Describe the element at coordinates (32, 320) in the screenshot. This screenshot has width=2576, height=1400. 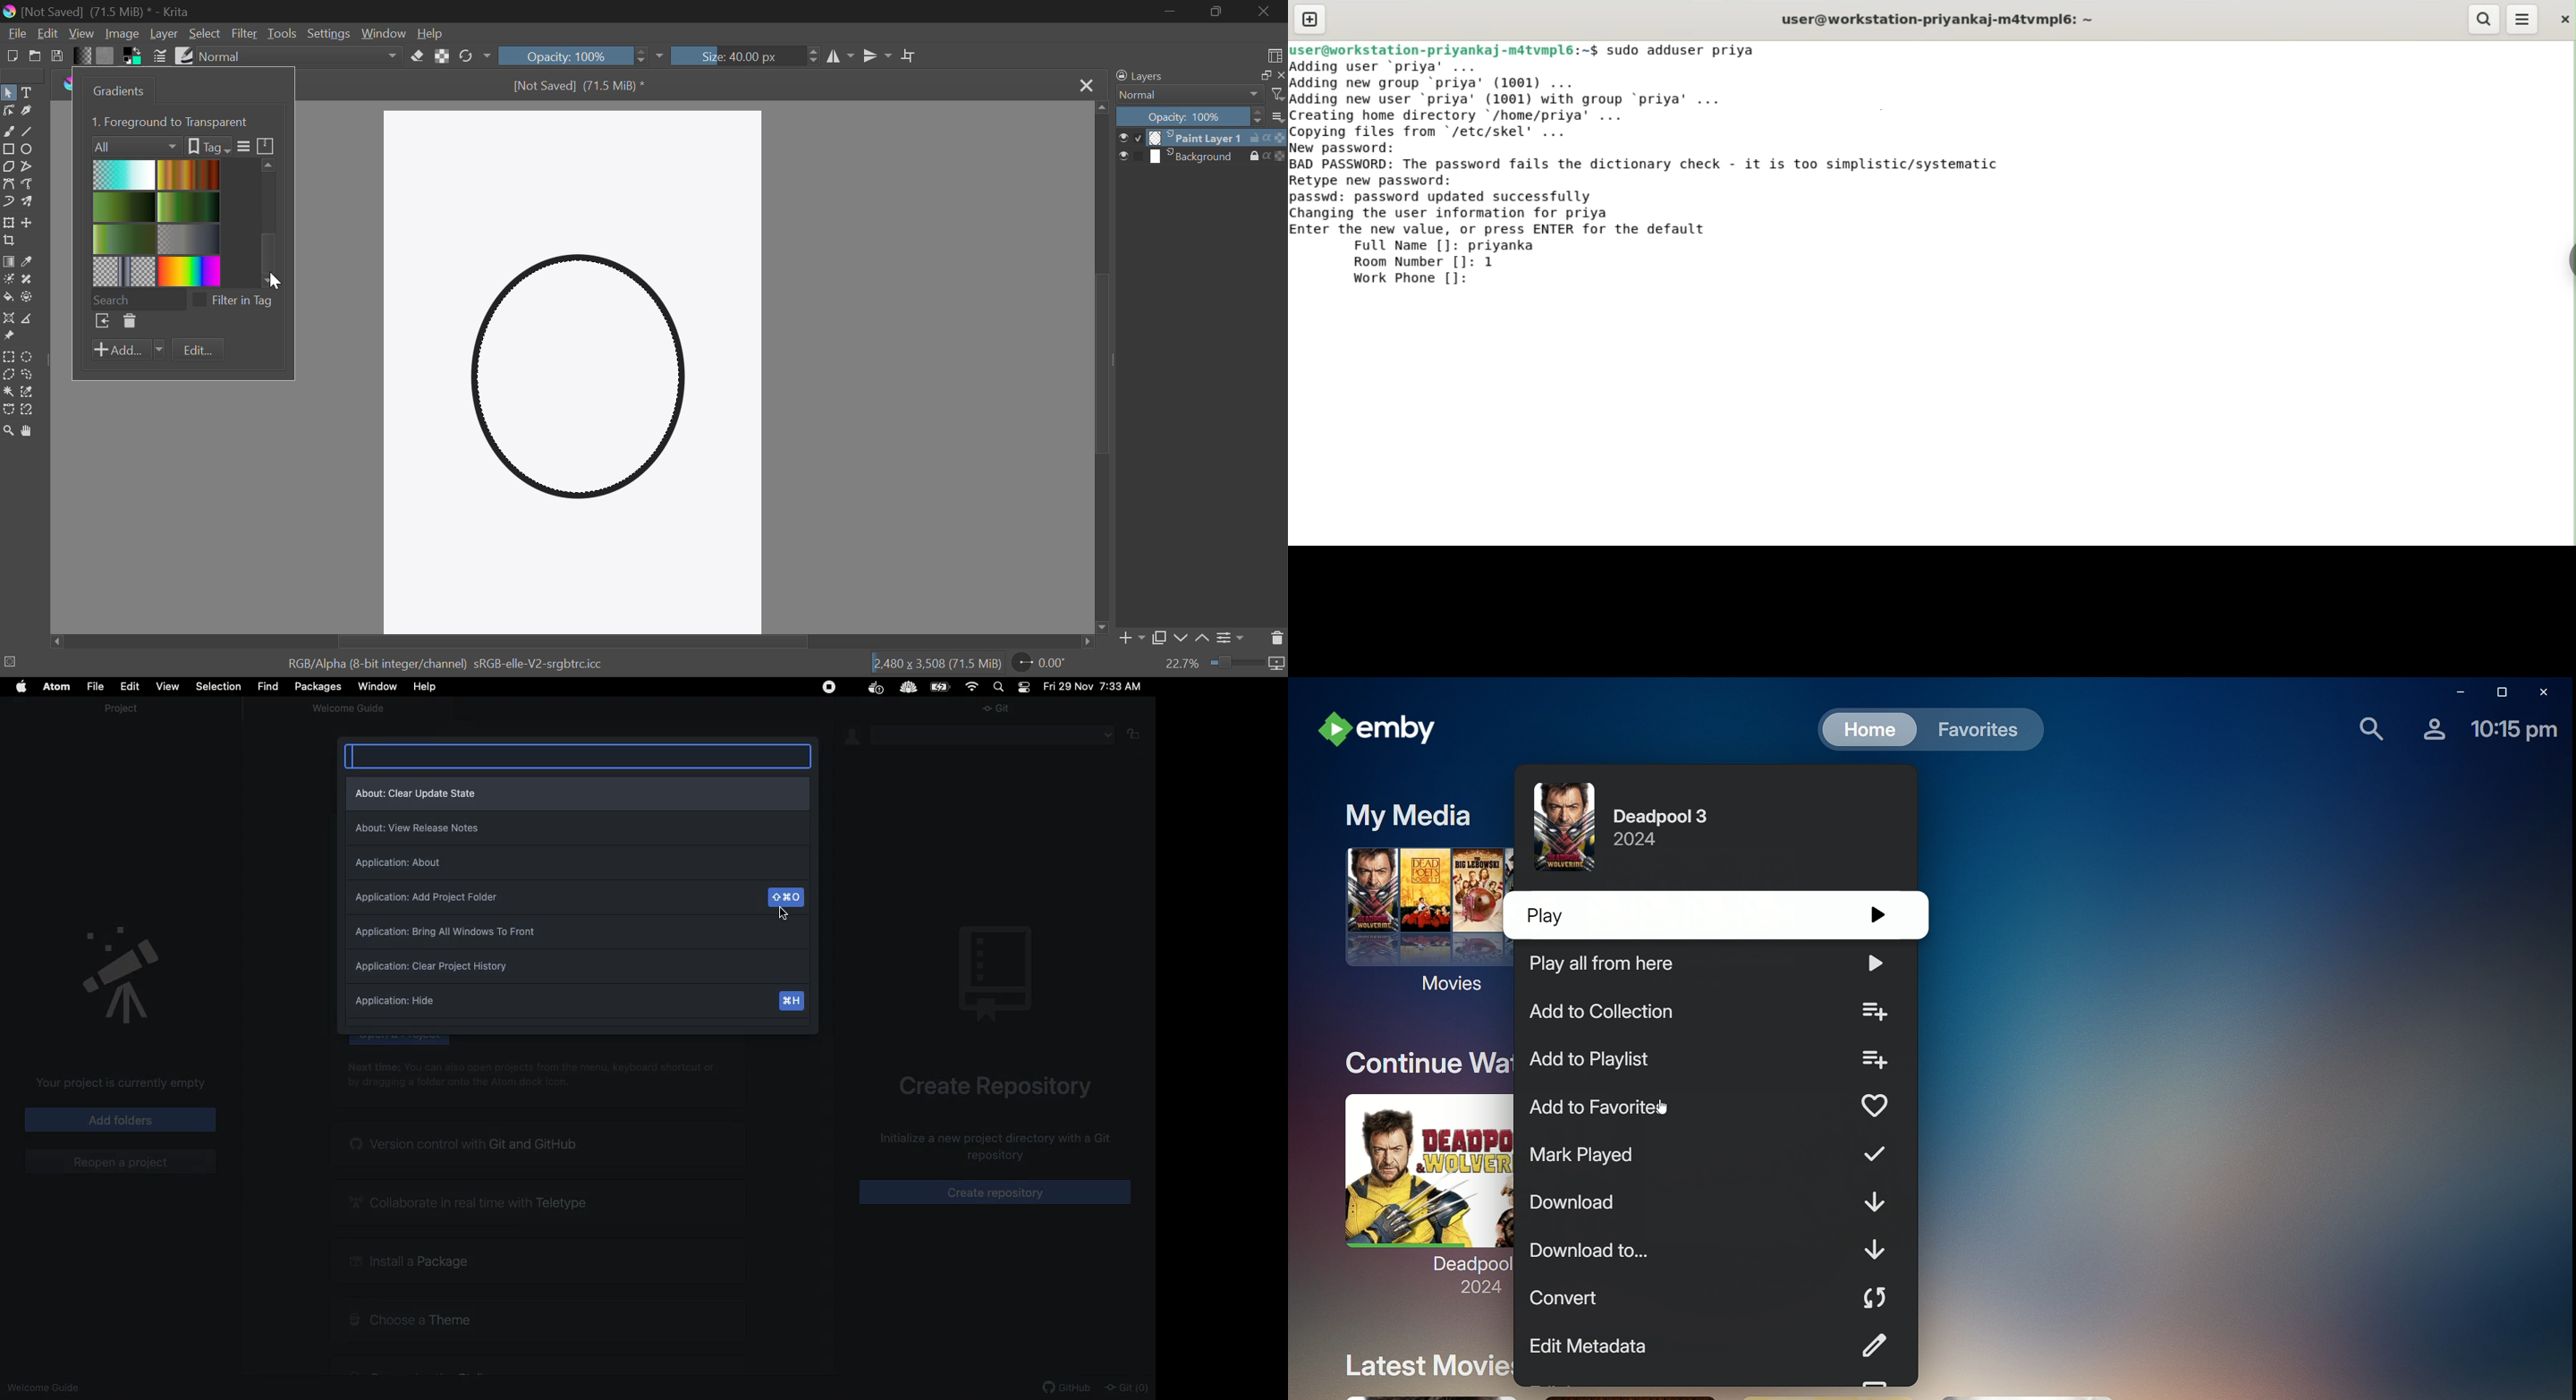
I see `Measurement` at that location.